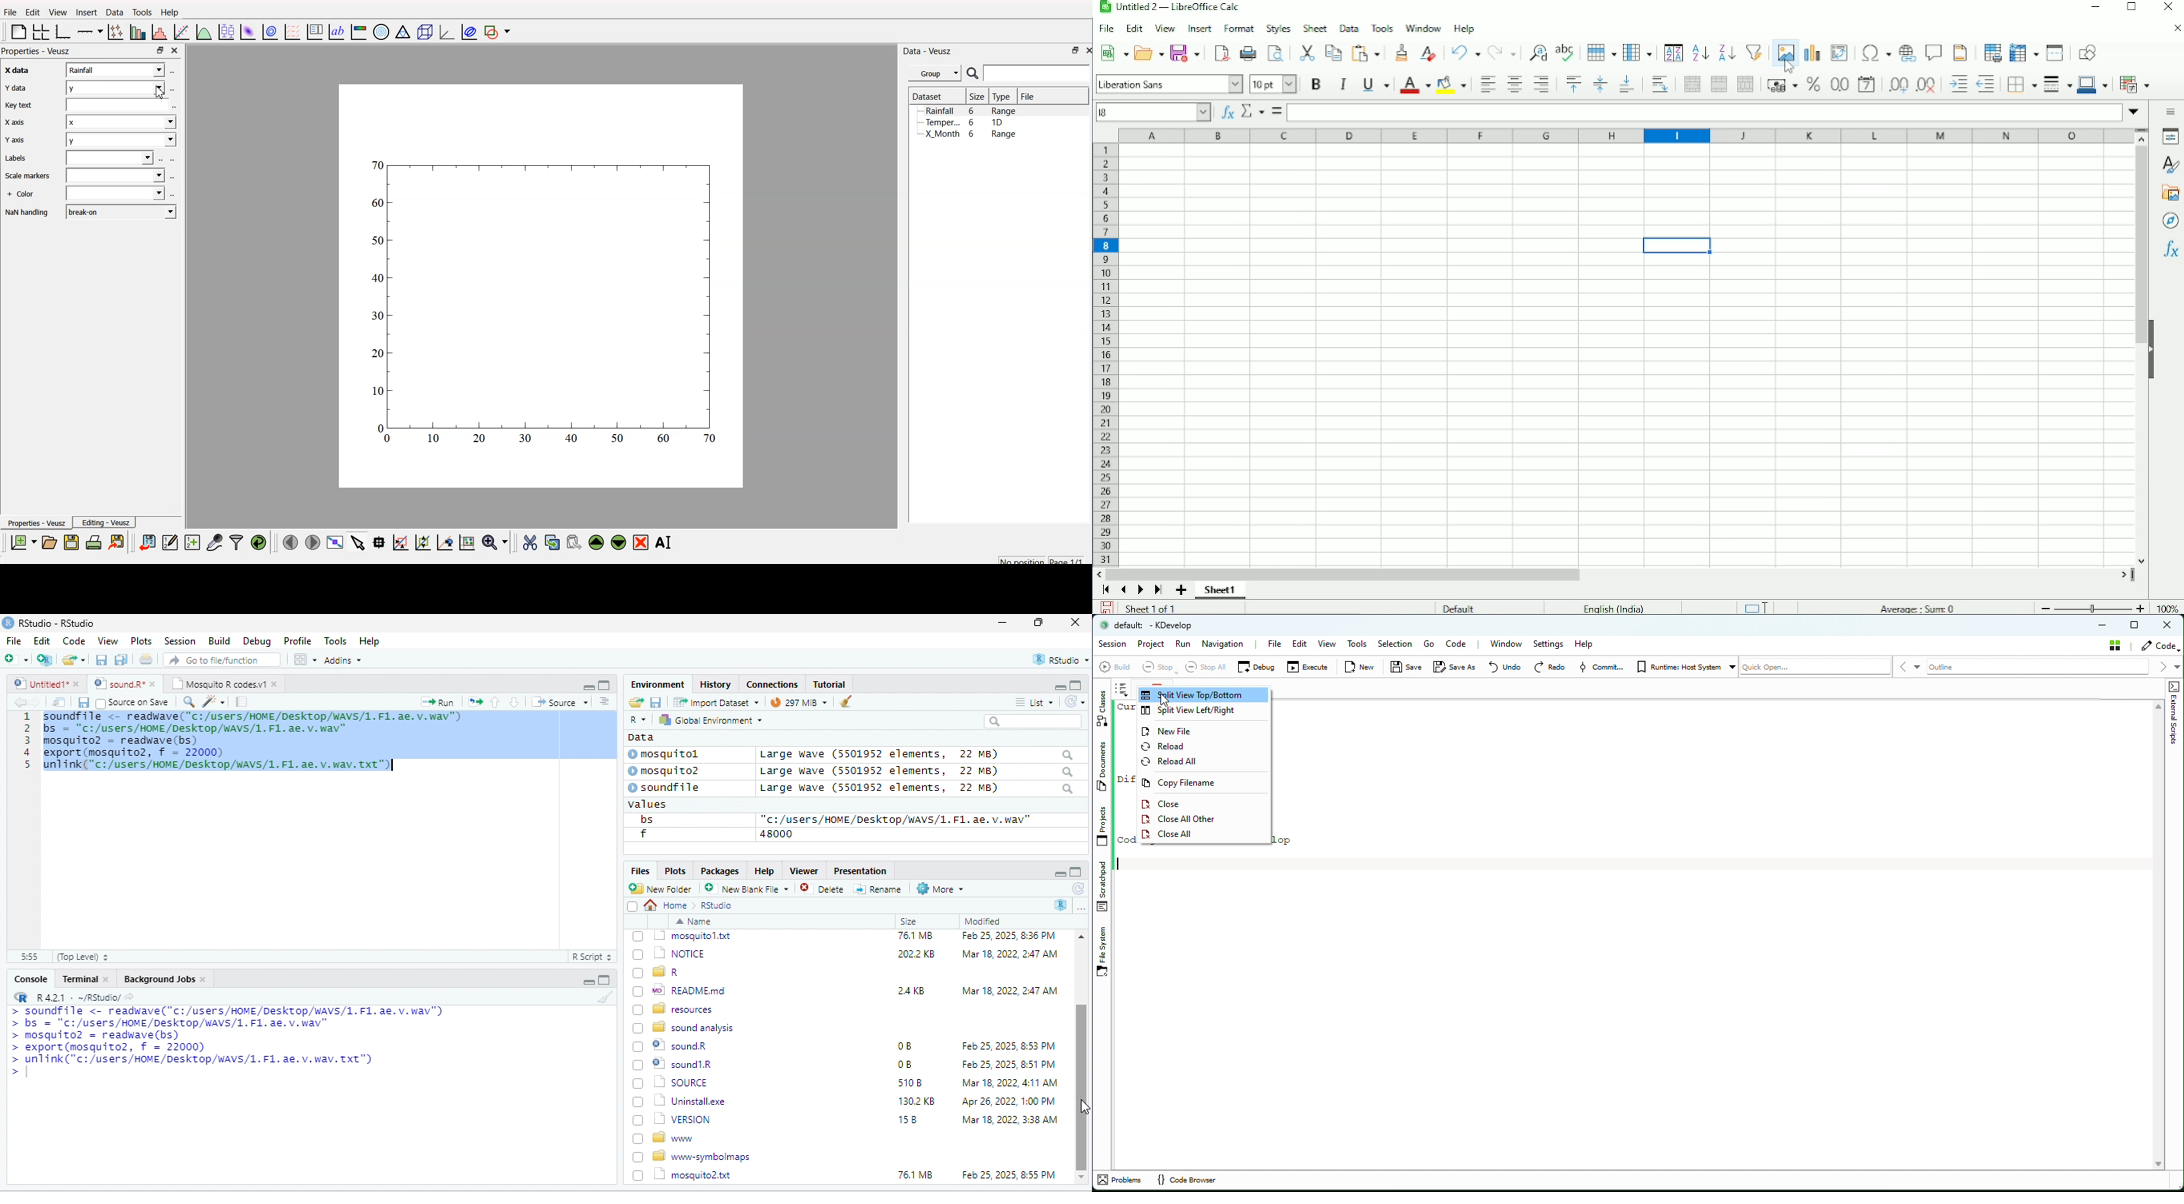 This screenshot has width=2184, height=1204. Describe the element at coordinates (677, 1030) in the screenshot. I see `1 mosquitol.txt` at that location.